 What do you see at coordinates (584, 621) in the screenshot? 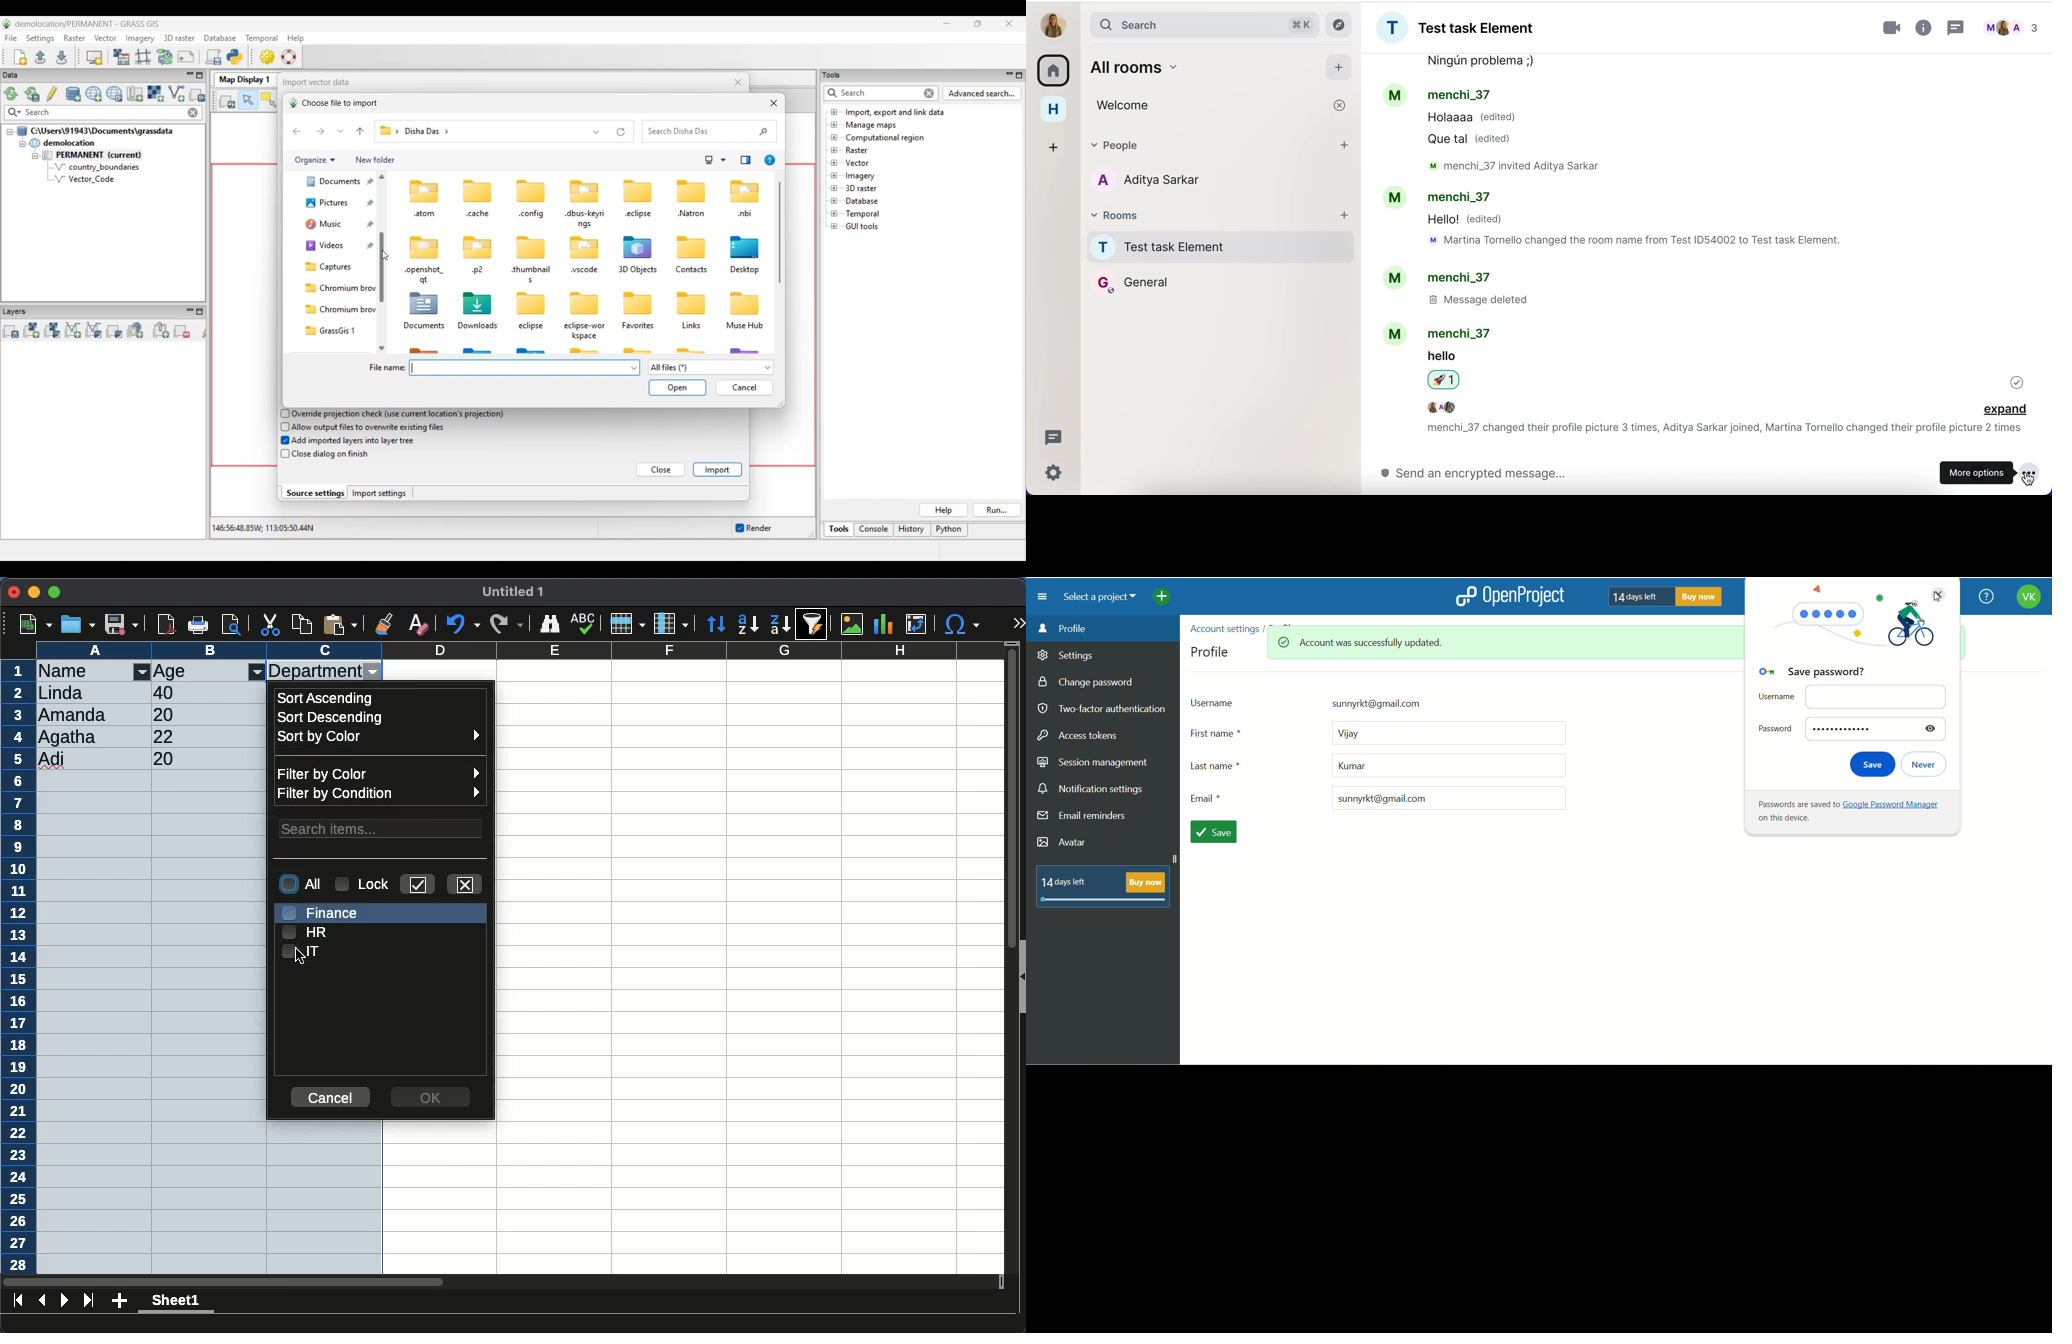
I see `spell check` at bounding box center [584, 621].